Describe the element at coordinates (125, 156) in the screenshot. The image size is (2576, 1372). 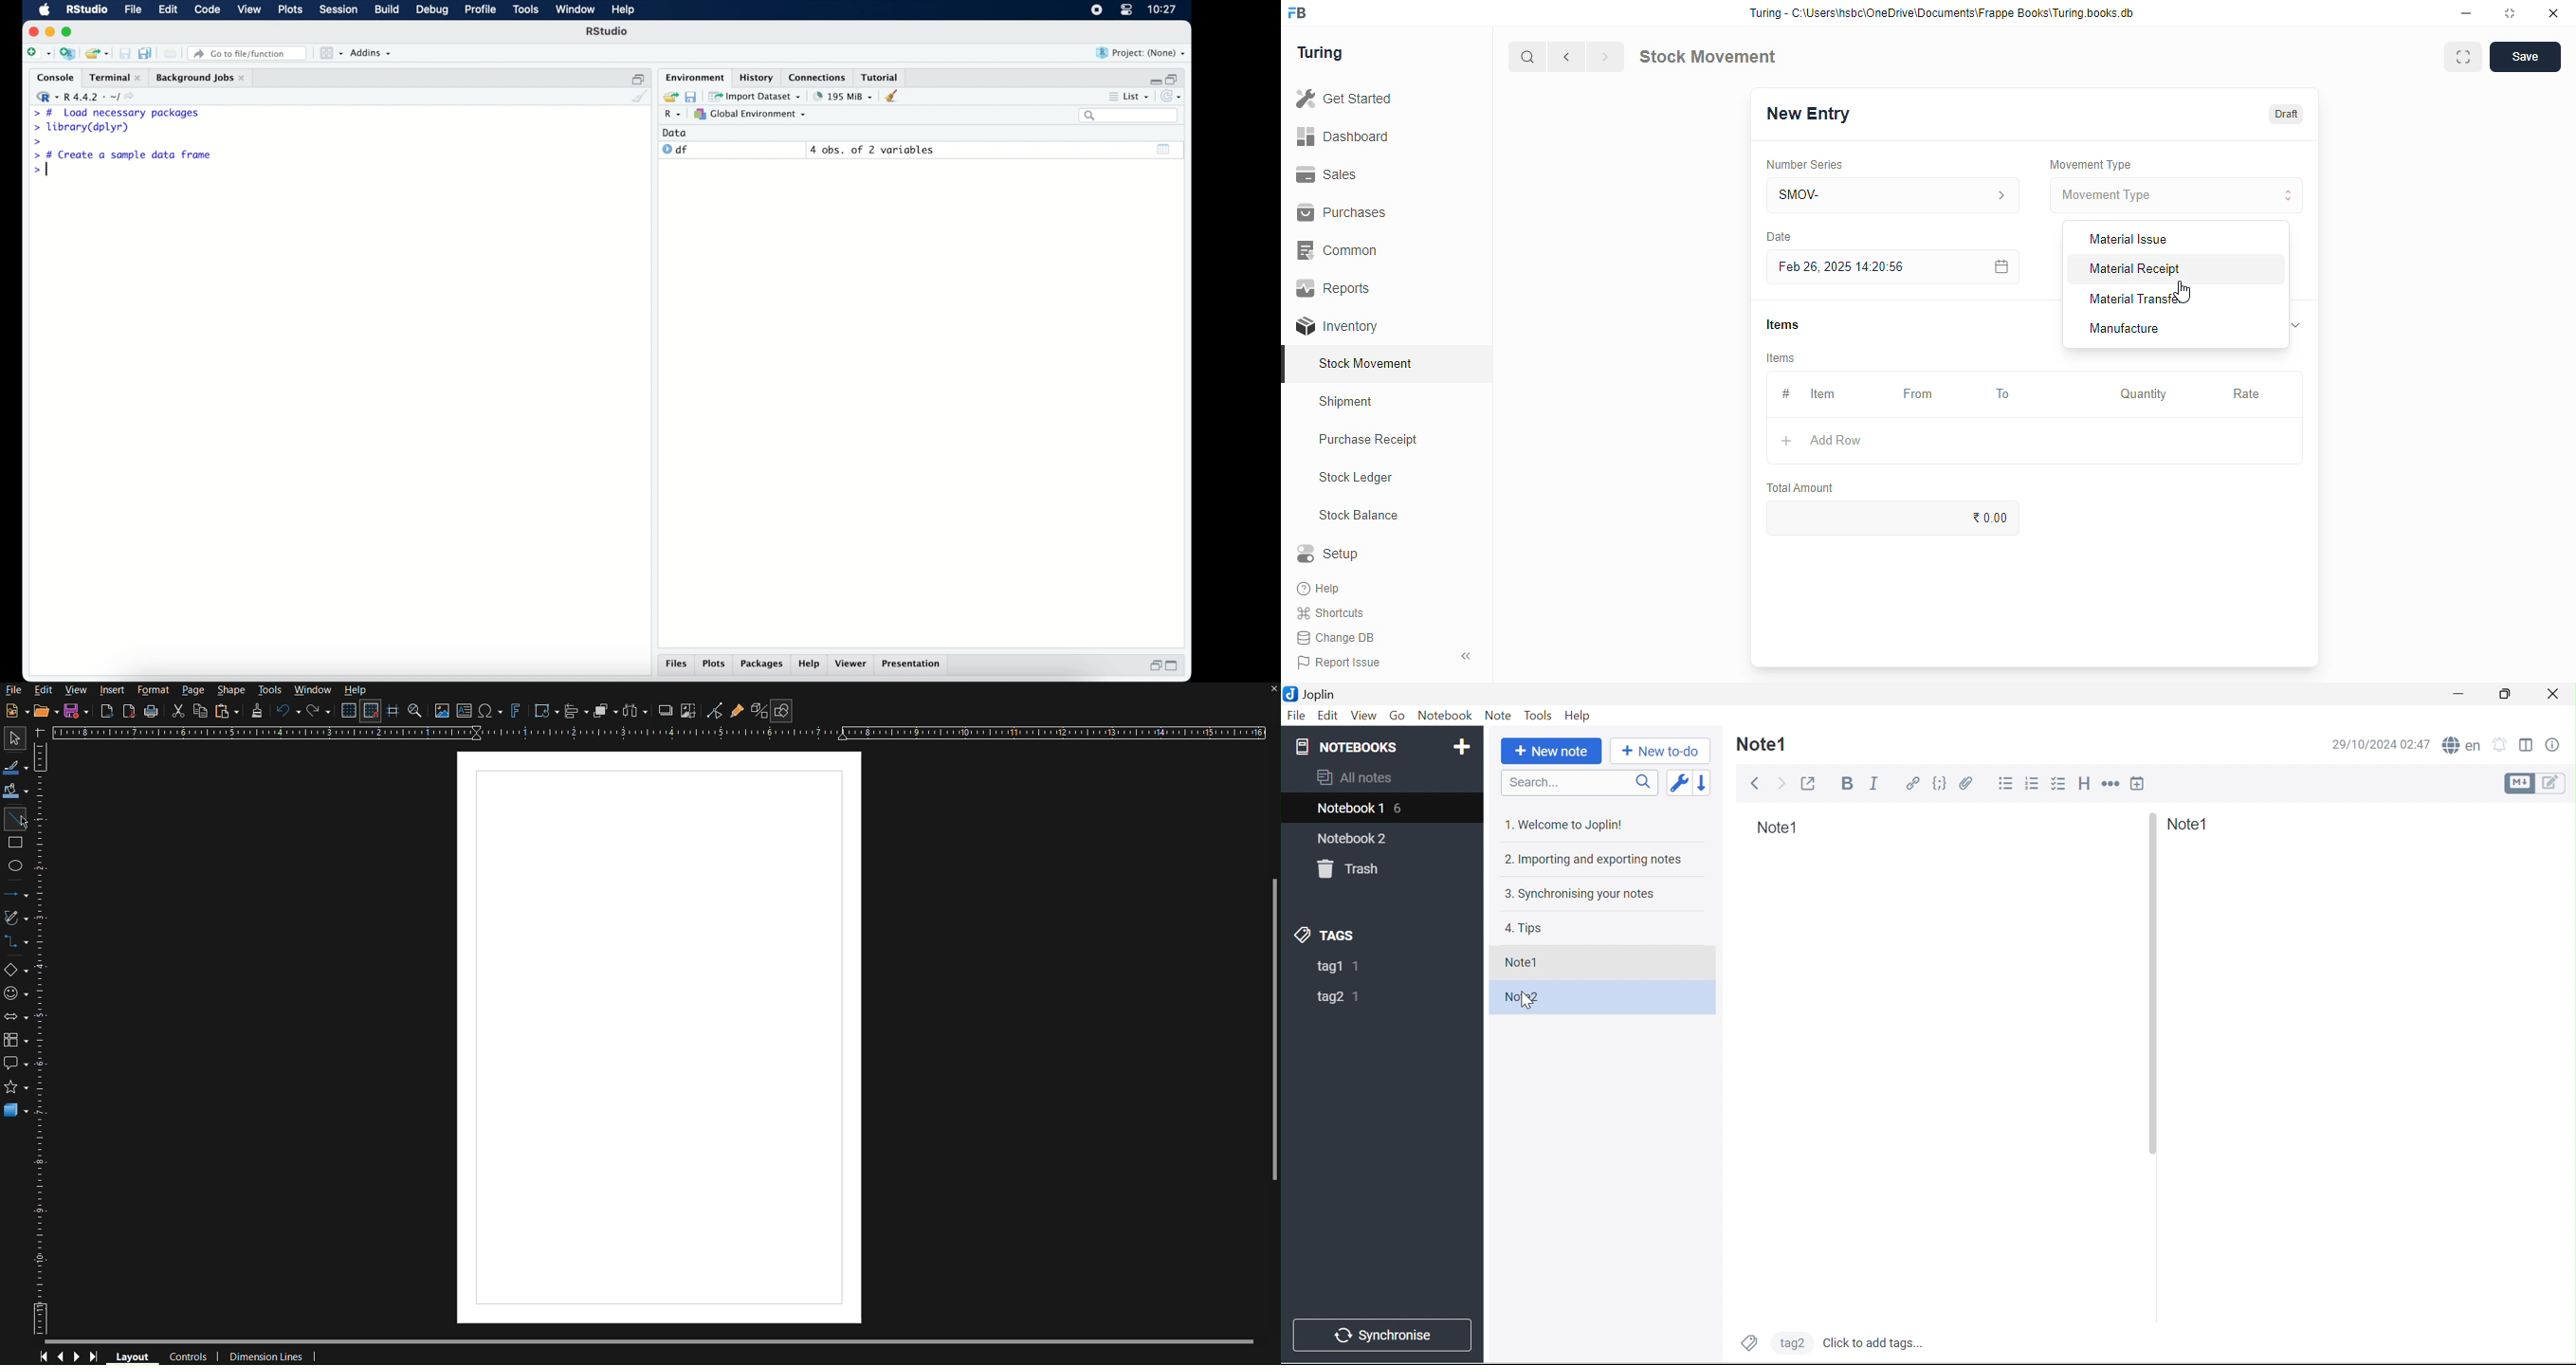
I see `> # Create a sample data frame]` at that location.